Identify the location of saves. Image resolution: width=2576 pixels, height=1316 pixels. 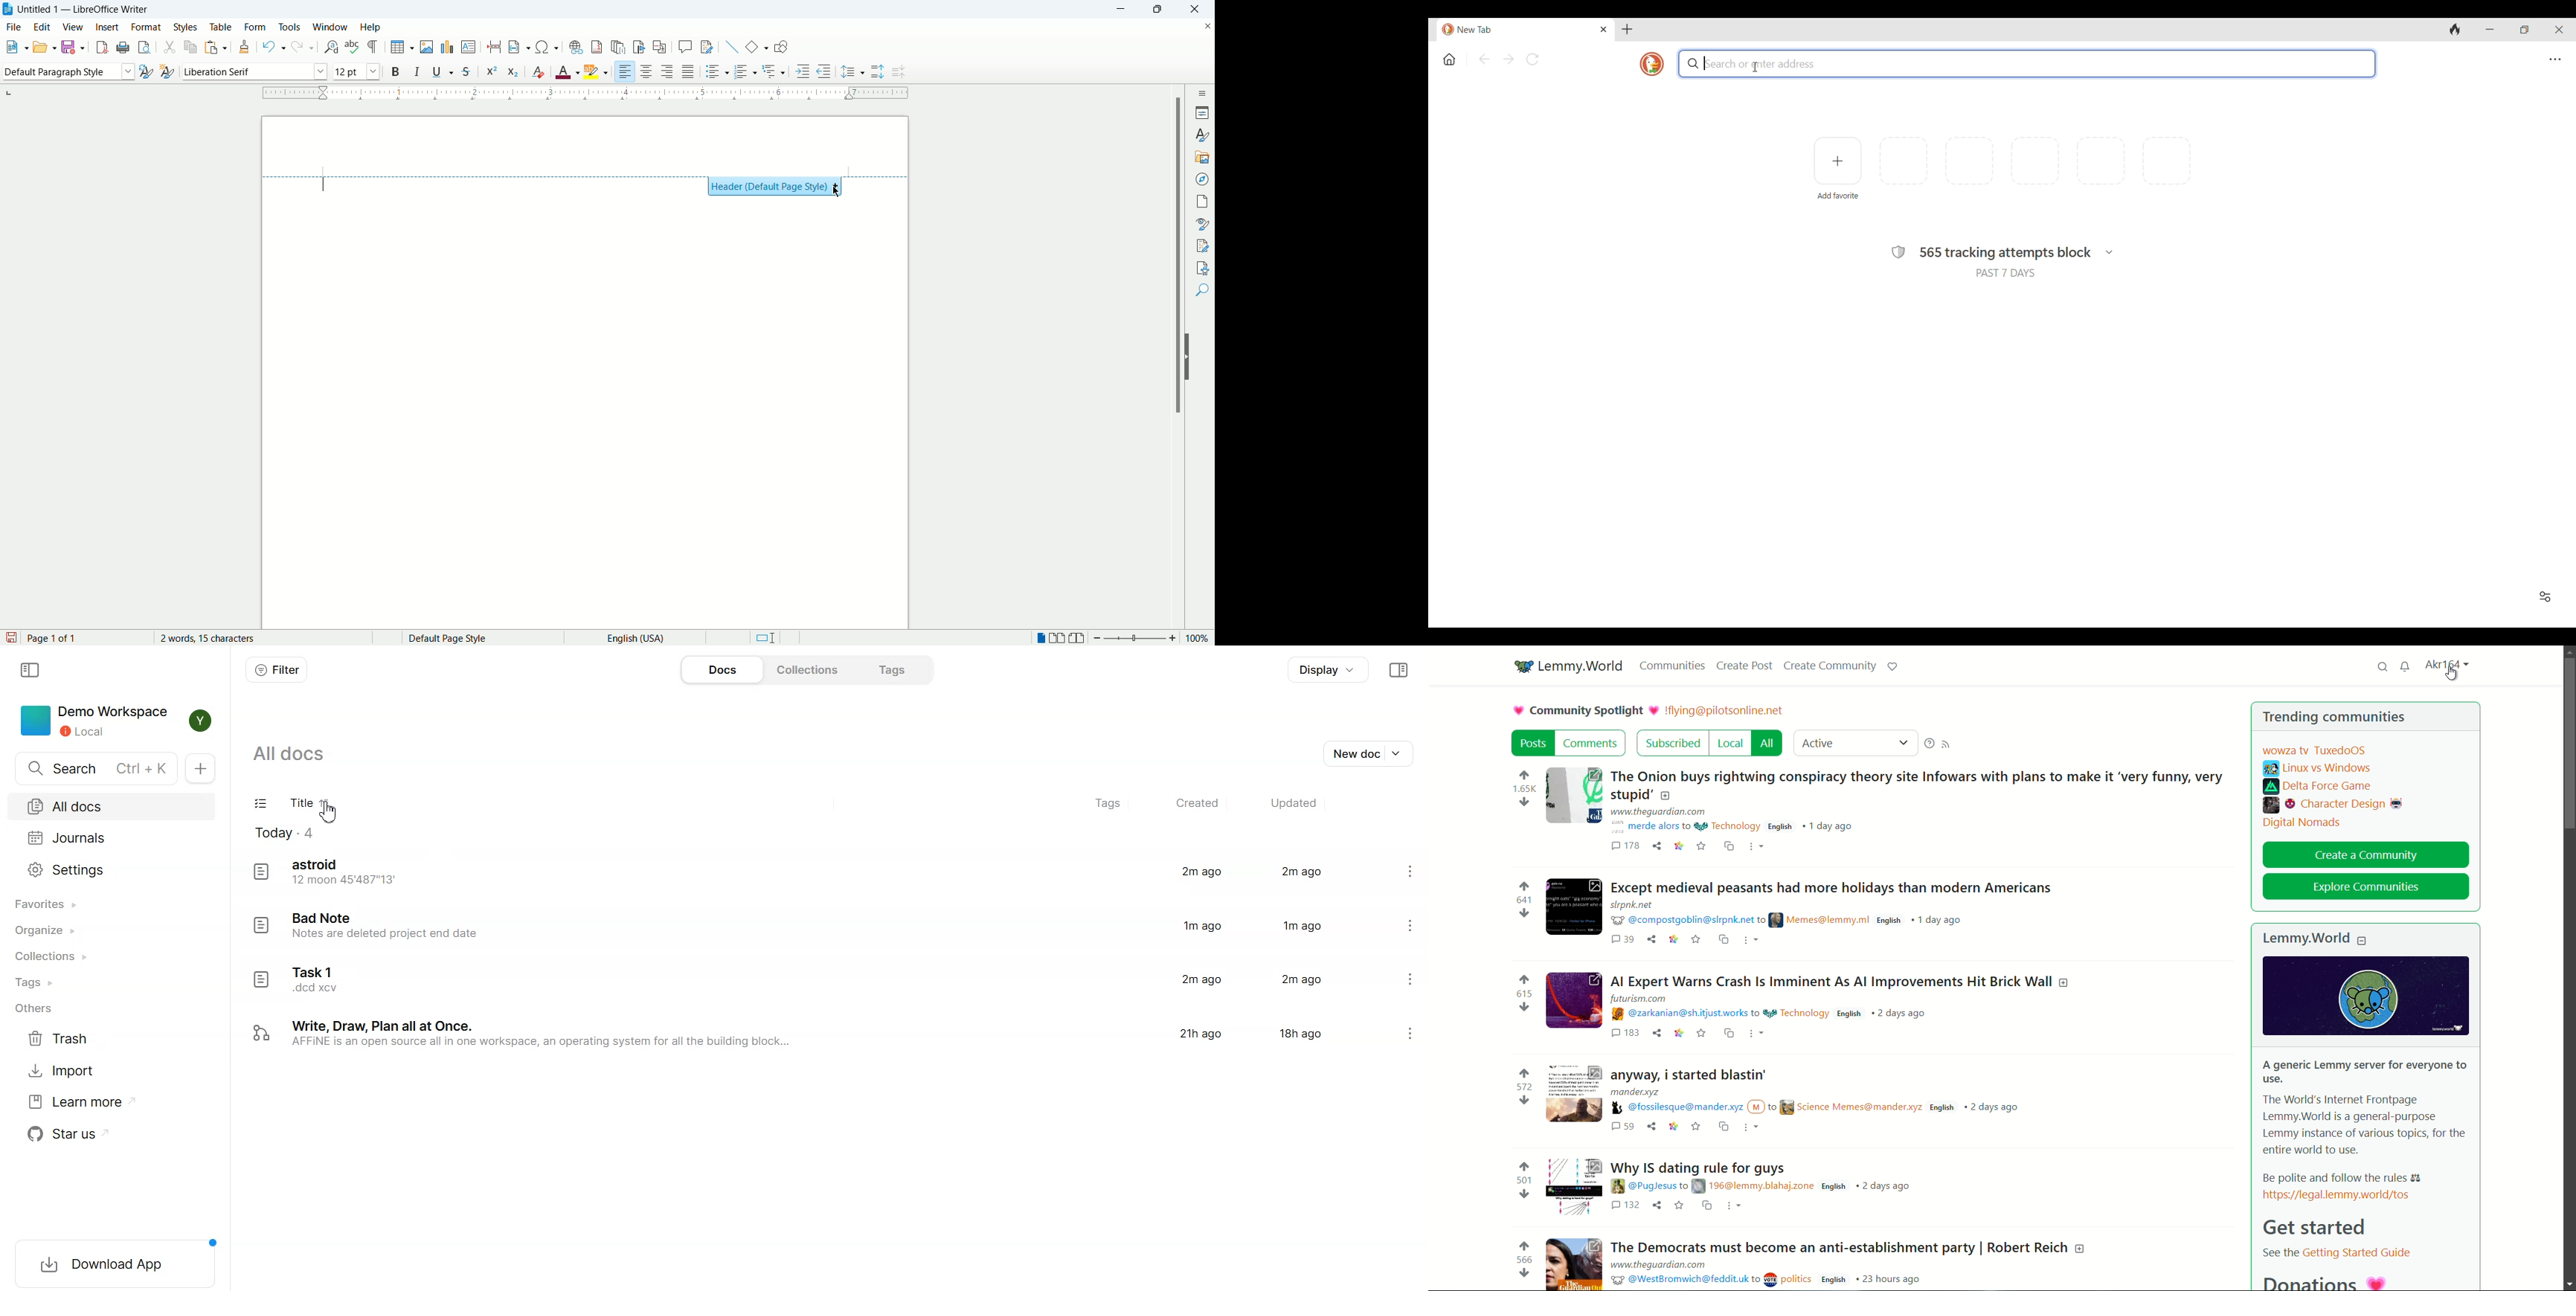
(1700, 846).